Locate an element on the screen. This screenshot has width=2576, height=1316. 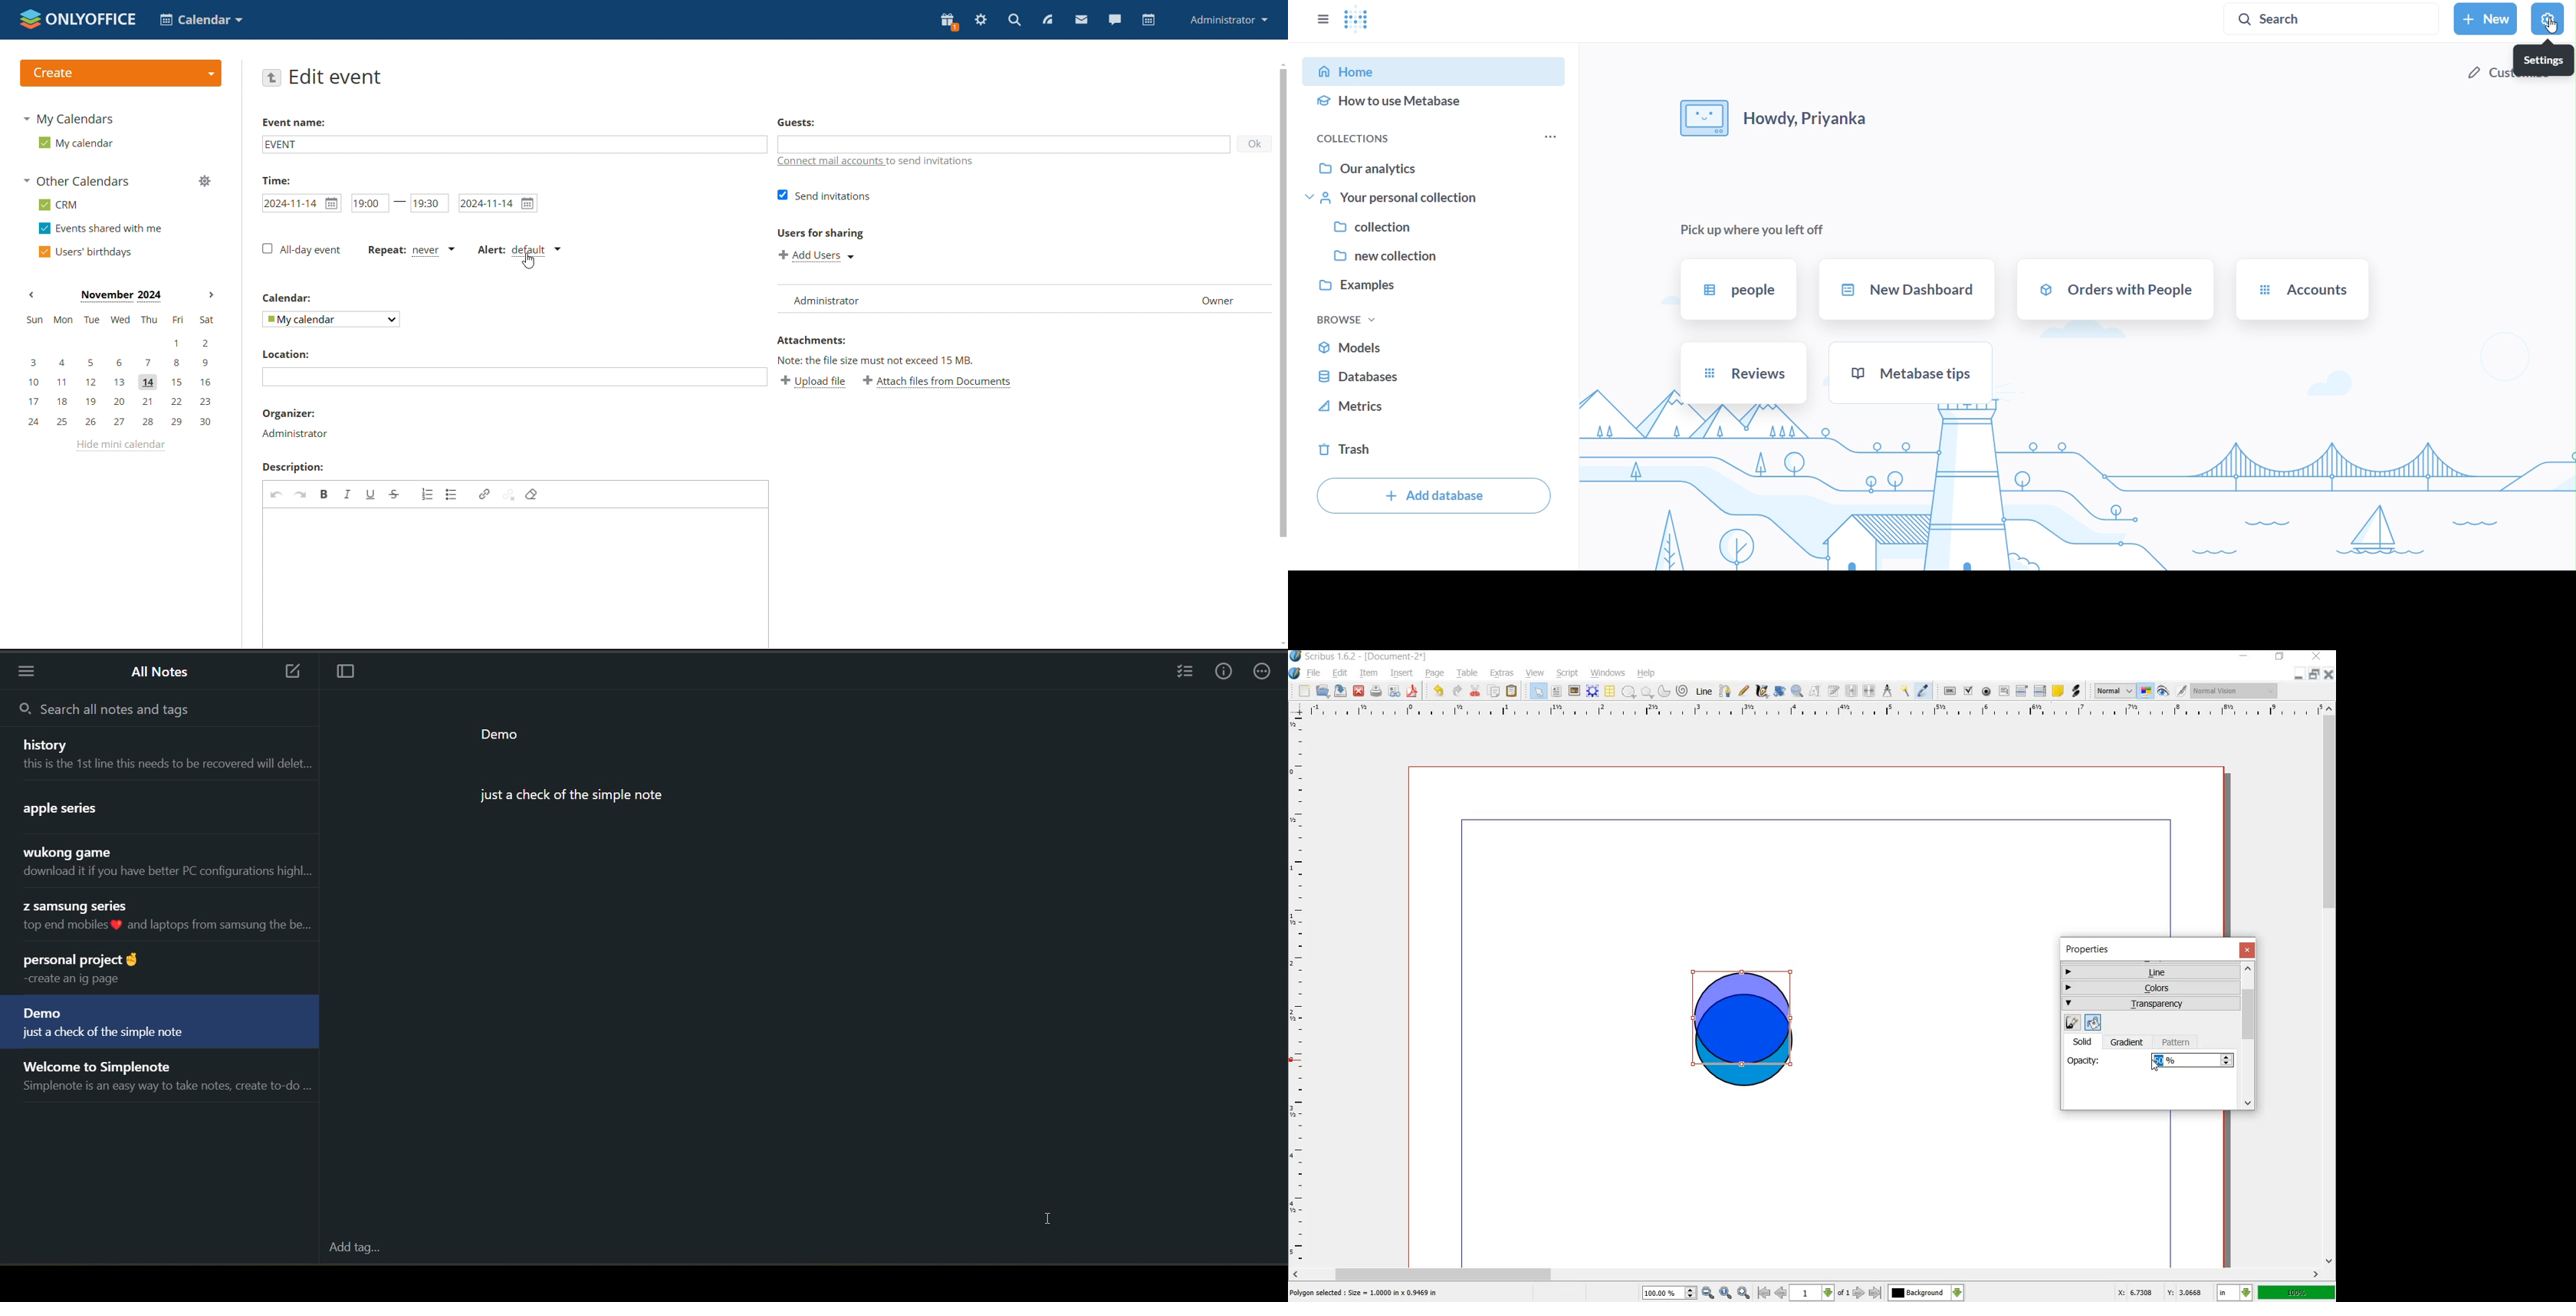
Polygon selected : size = 1.0000 in x 1.9469 in is located at coordinates (1365, 1292).